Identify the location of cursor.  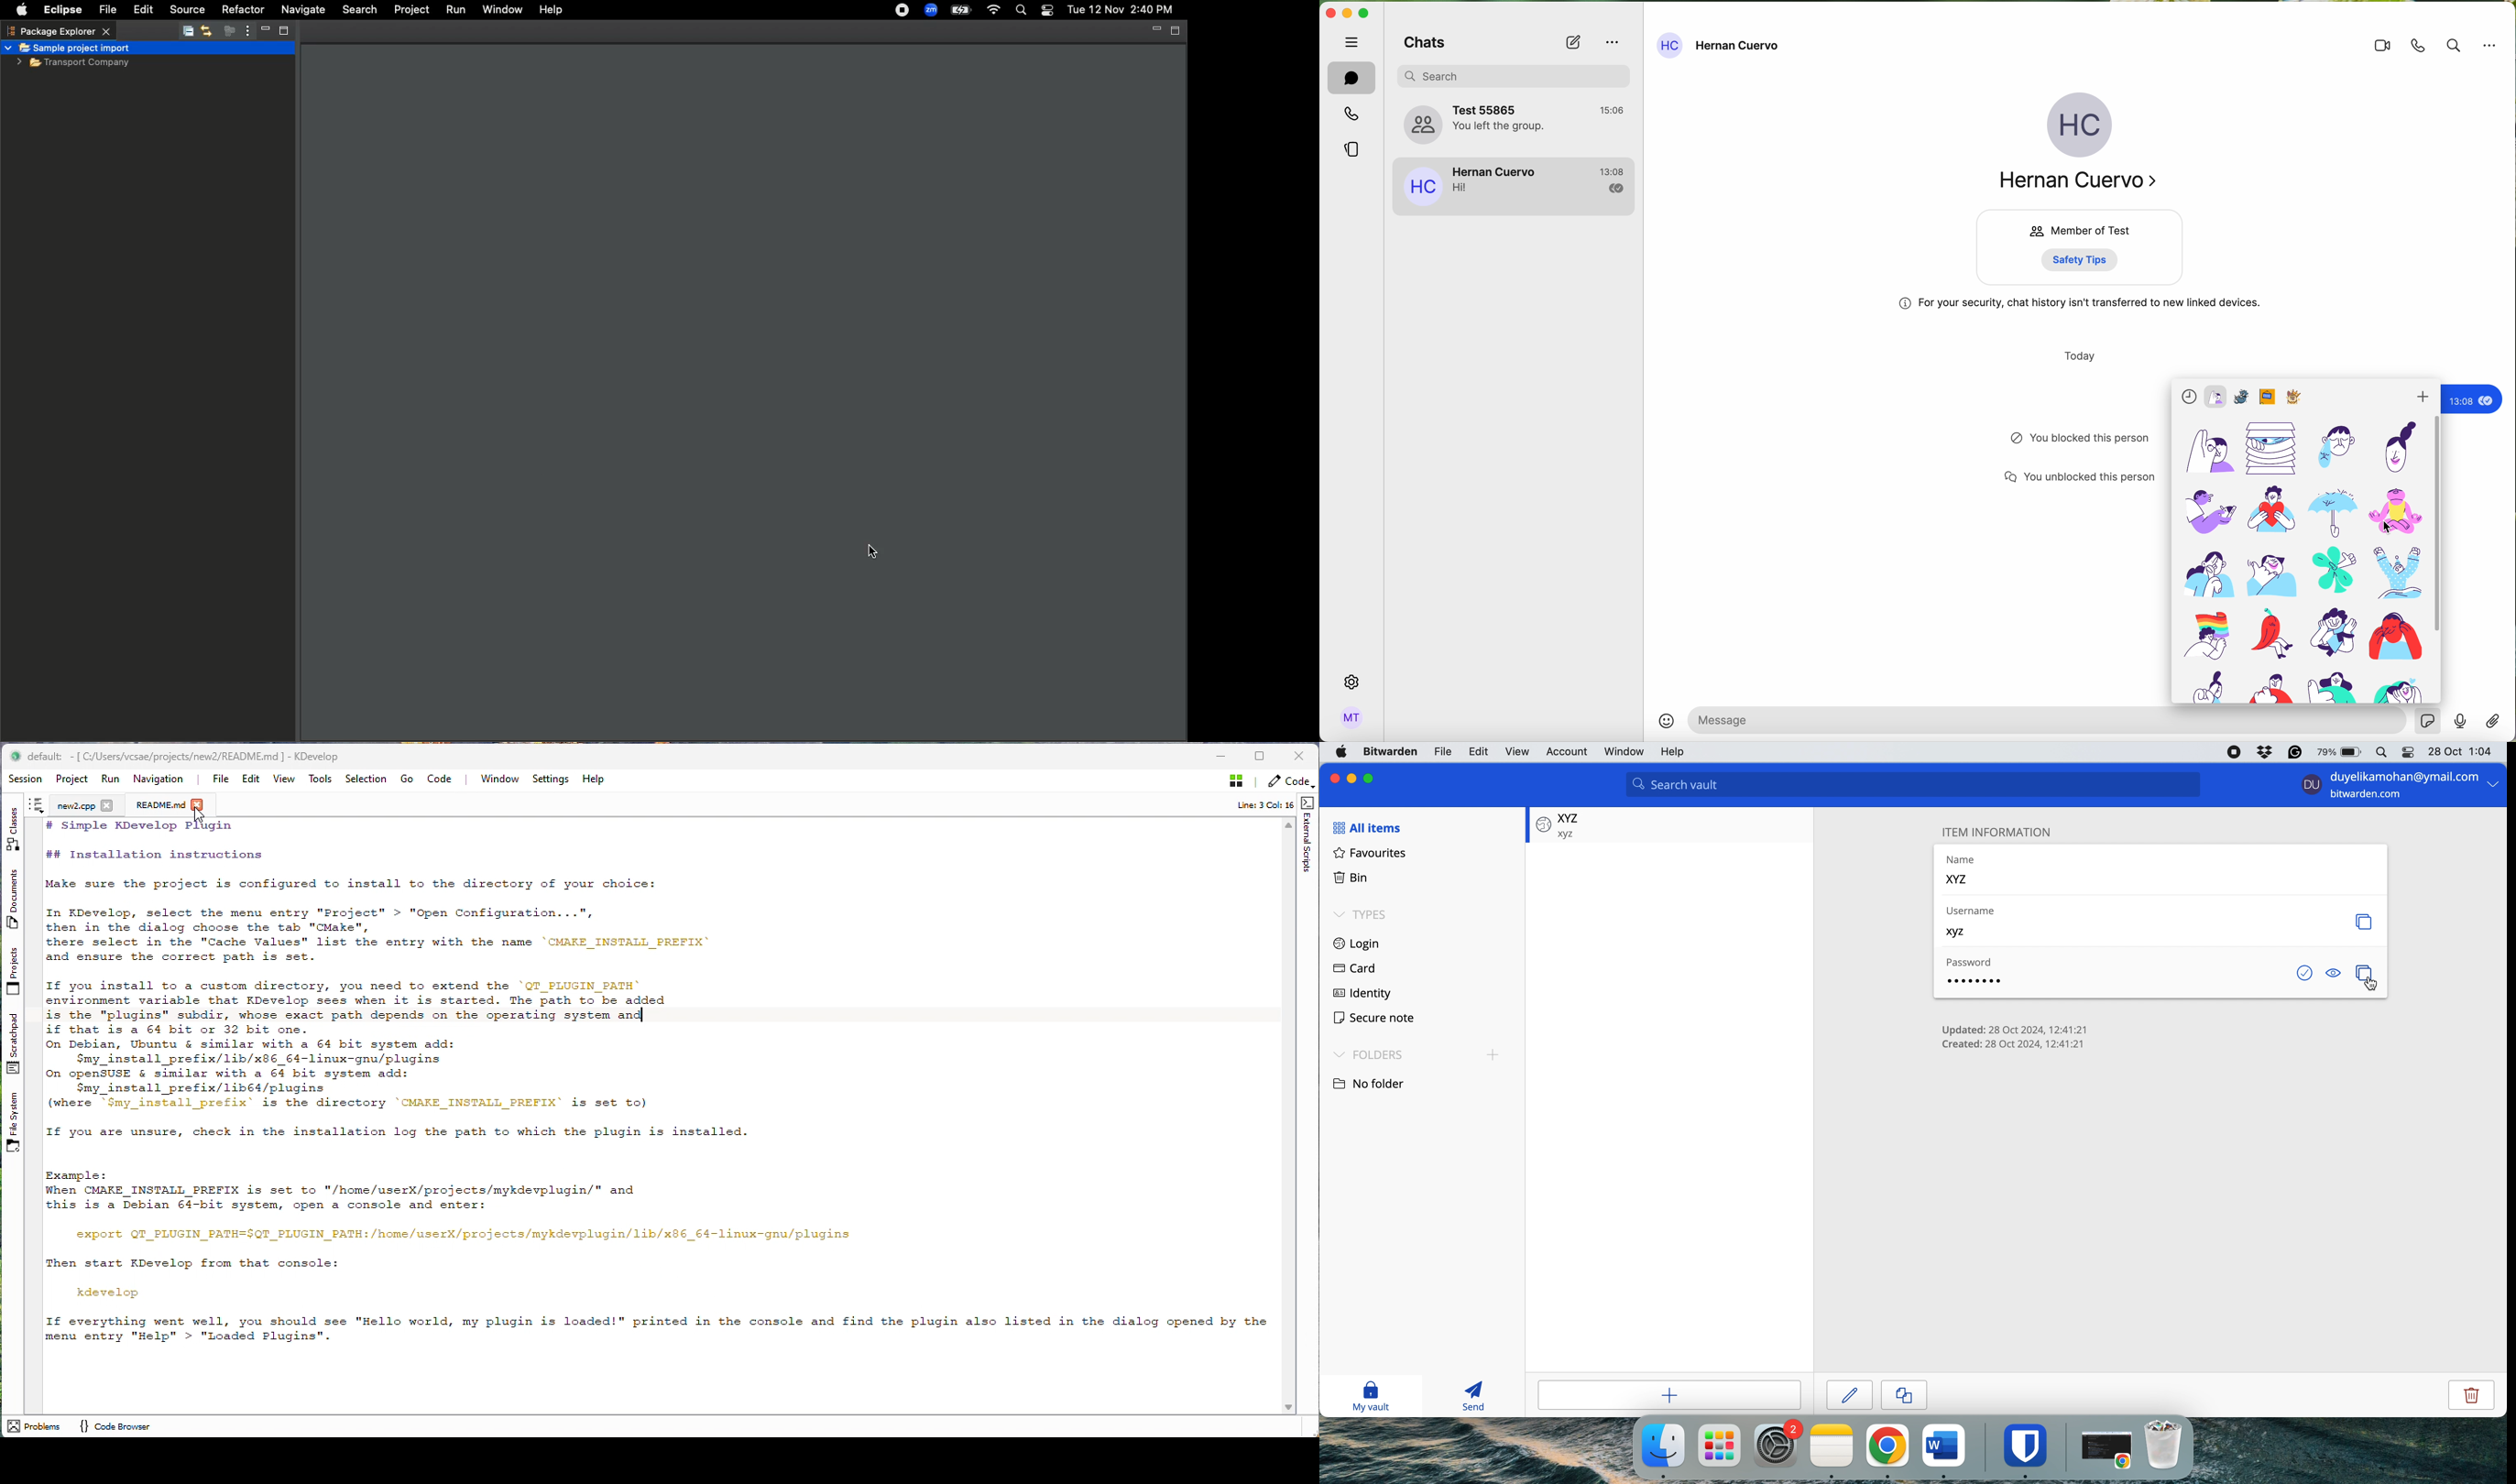
(2386, 527).